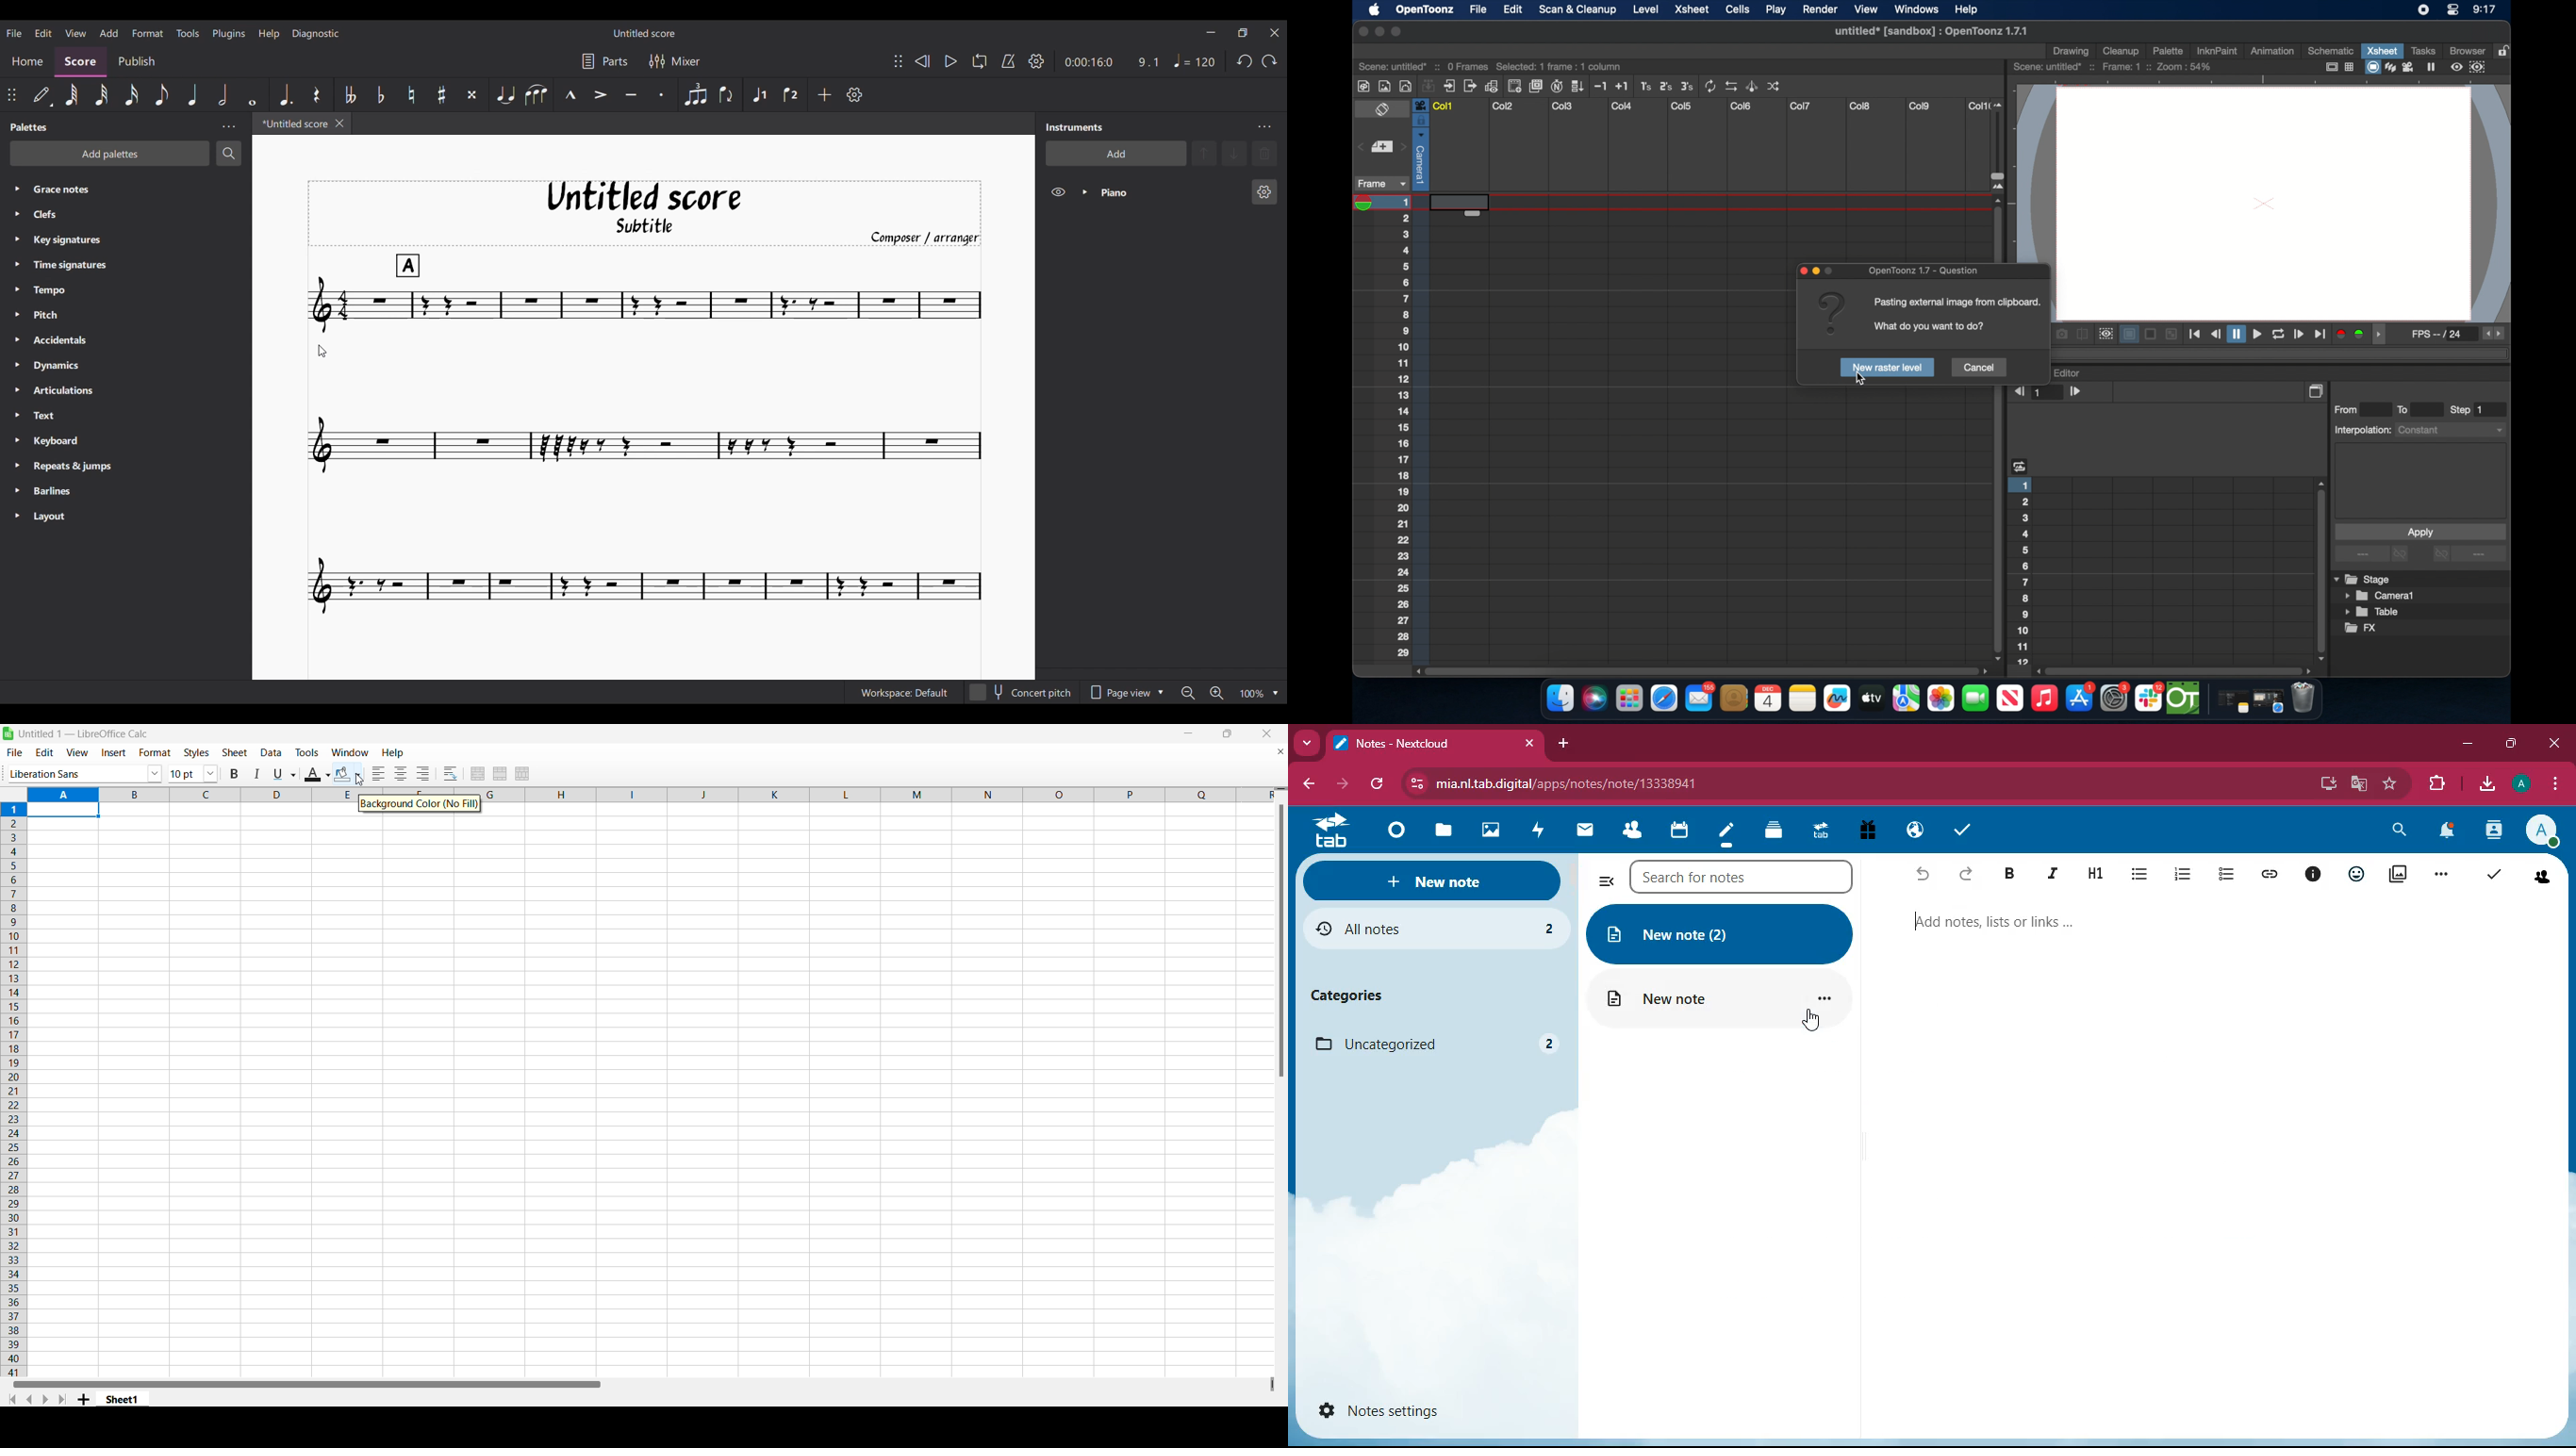 The width and height of the screenshot is (2576, 1456). Describe the element at coordinates (76, 753) in the screenshot. I see `view` at that location.